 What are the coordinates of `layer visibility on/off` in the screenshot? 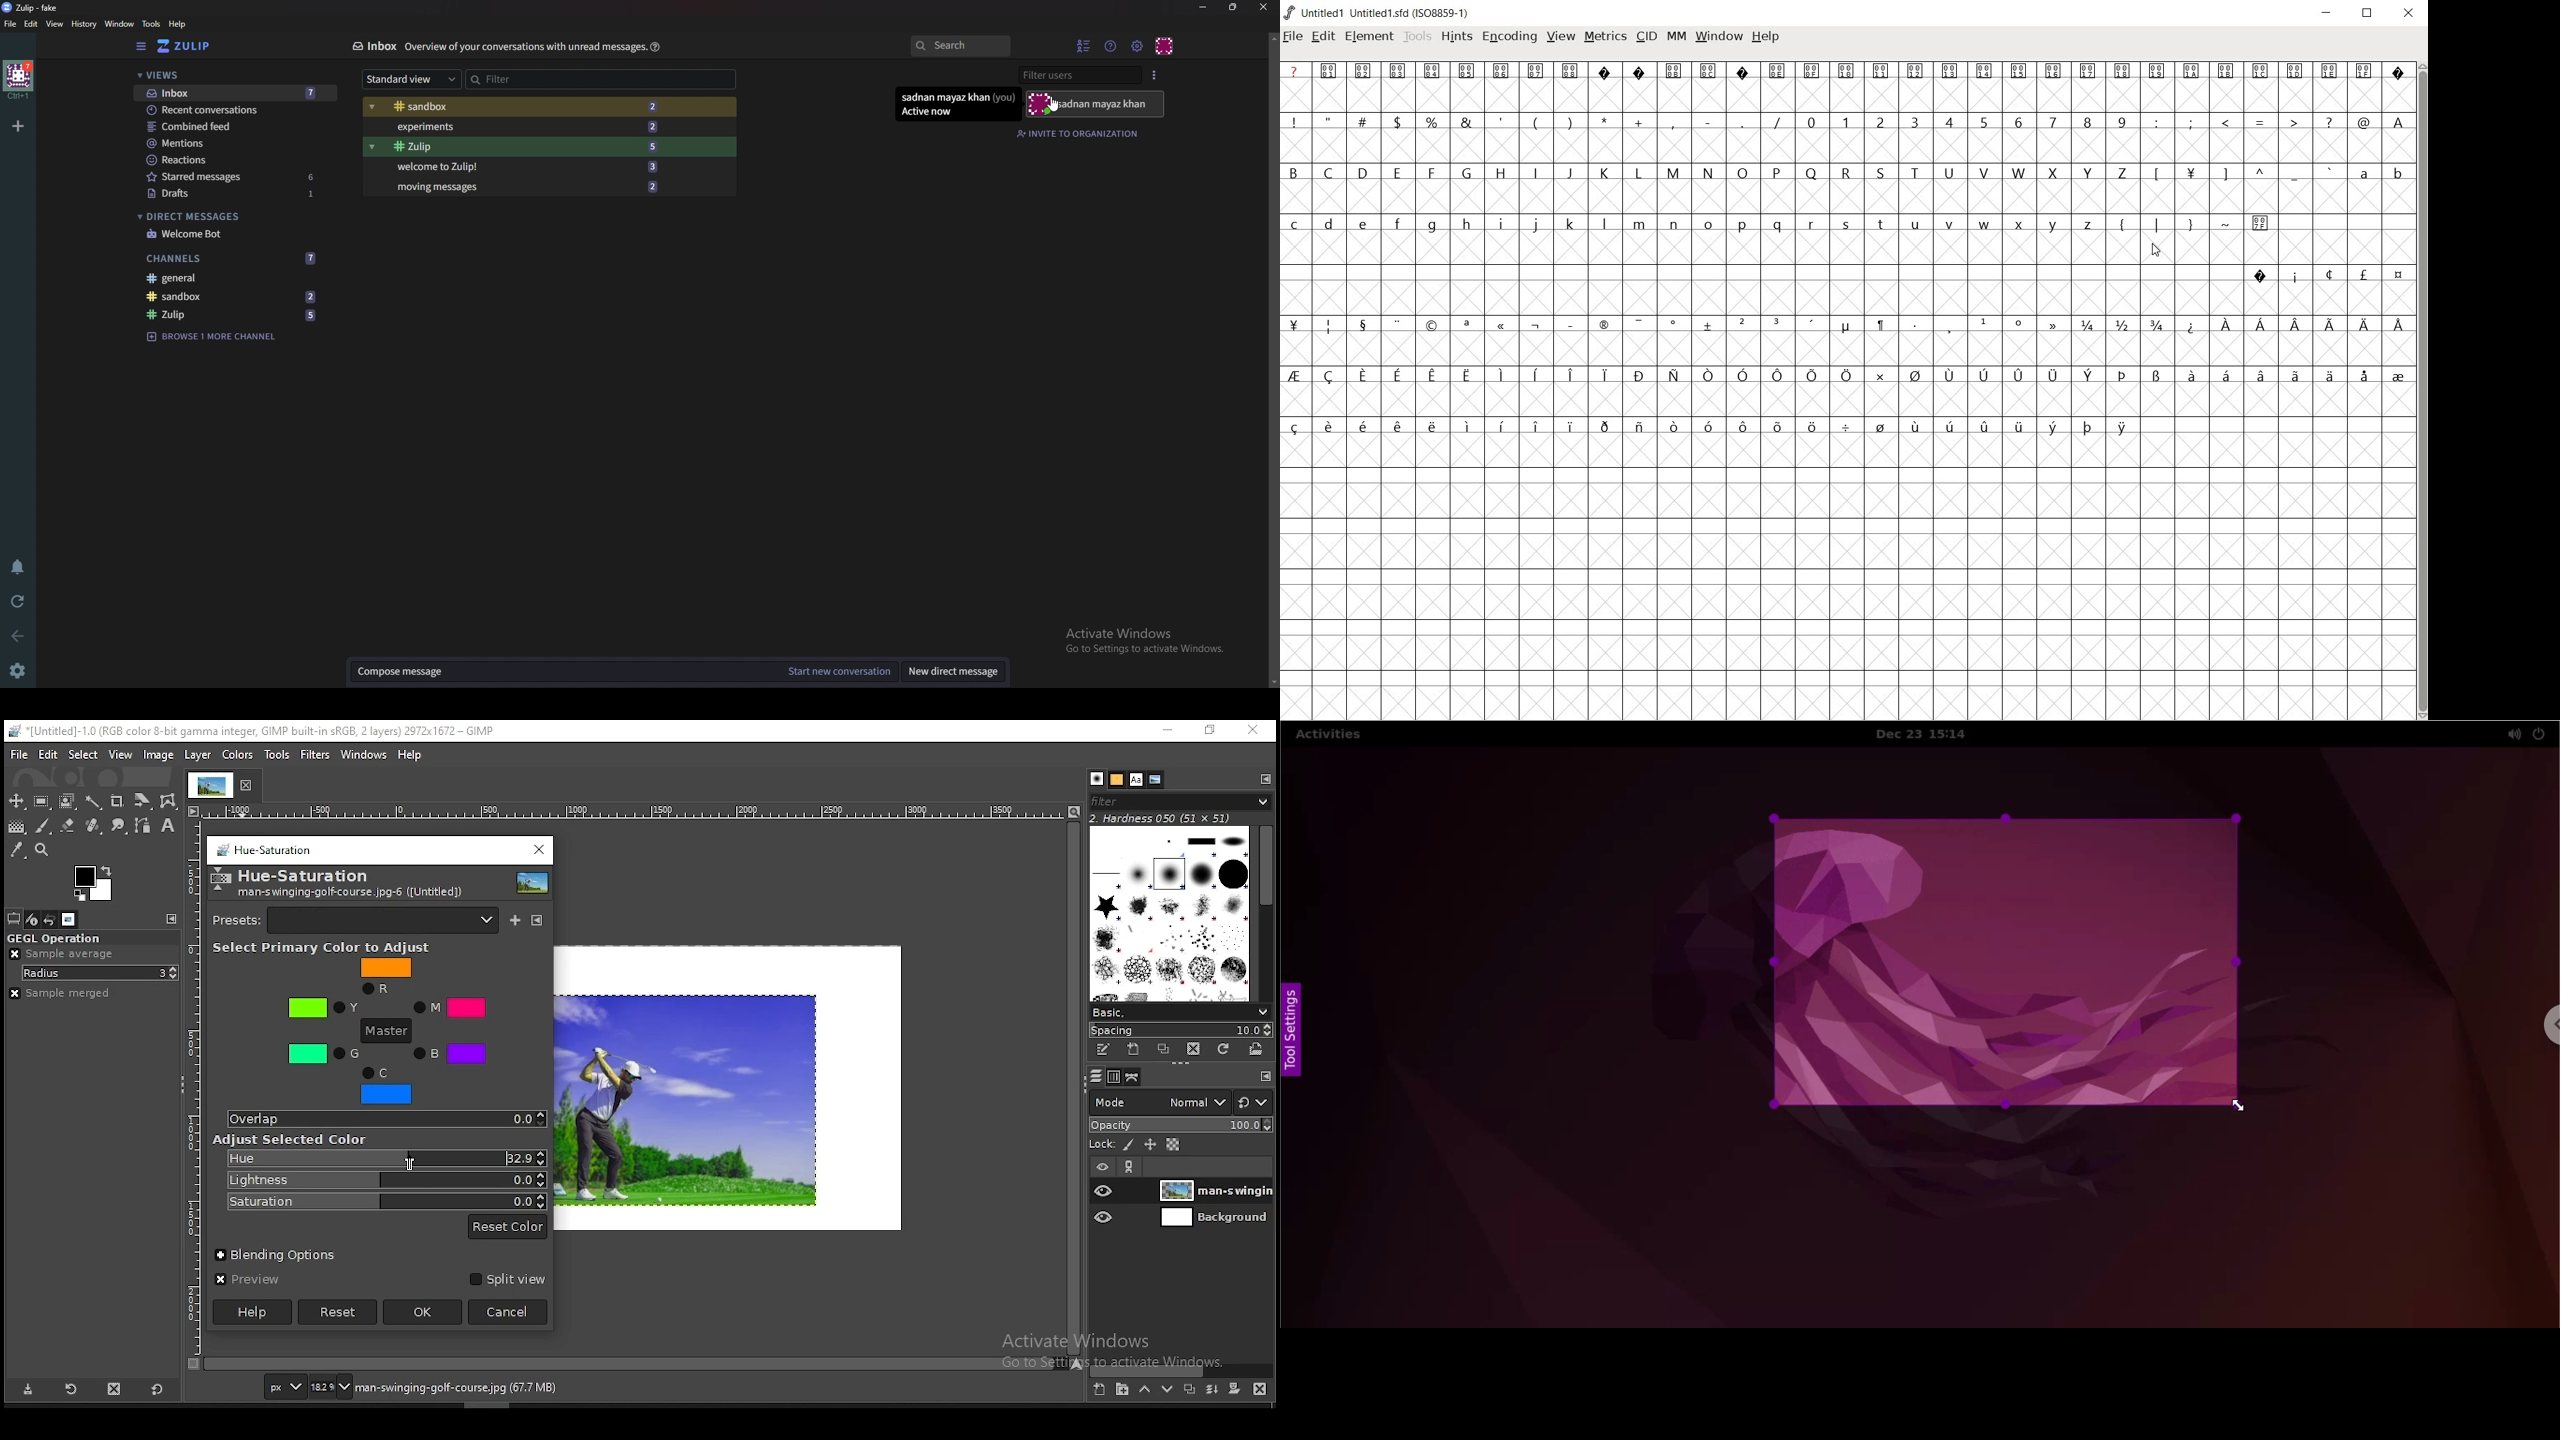 It's located at (1101, 1217).